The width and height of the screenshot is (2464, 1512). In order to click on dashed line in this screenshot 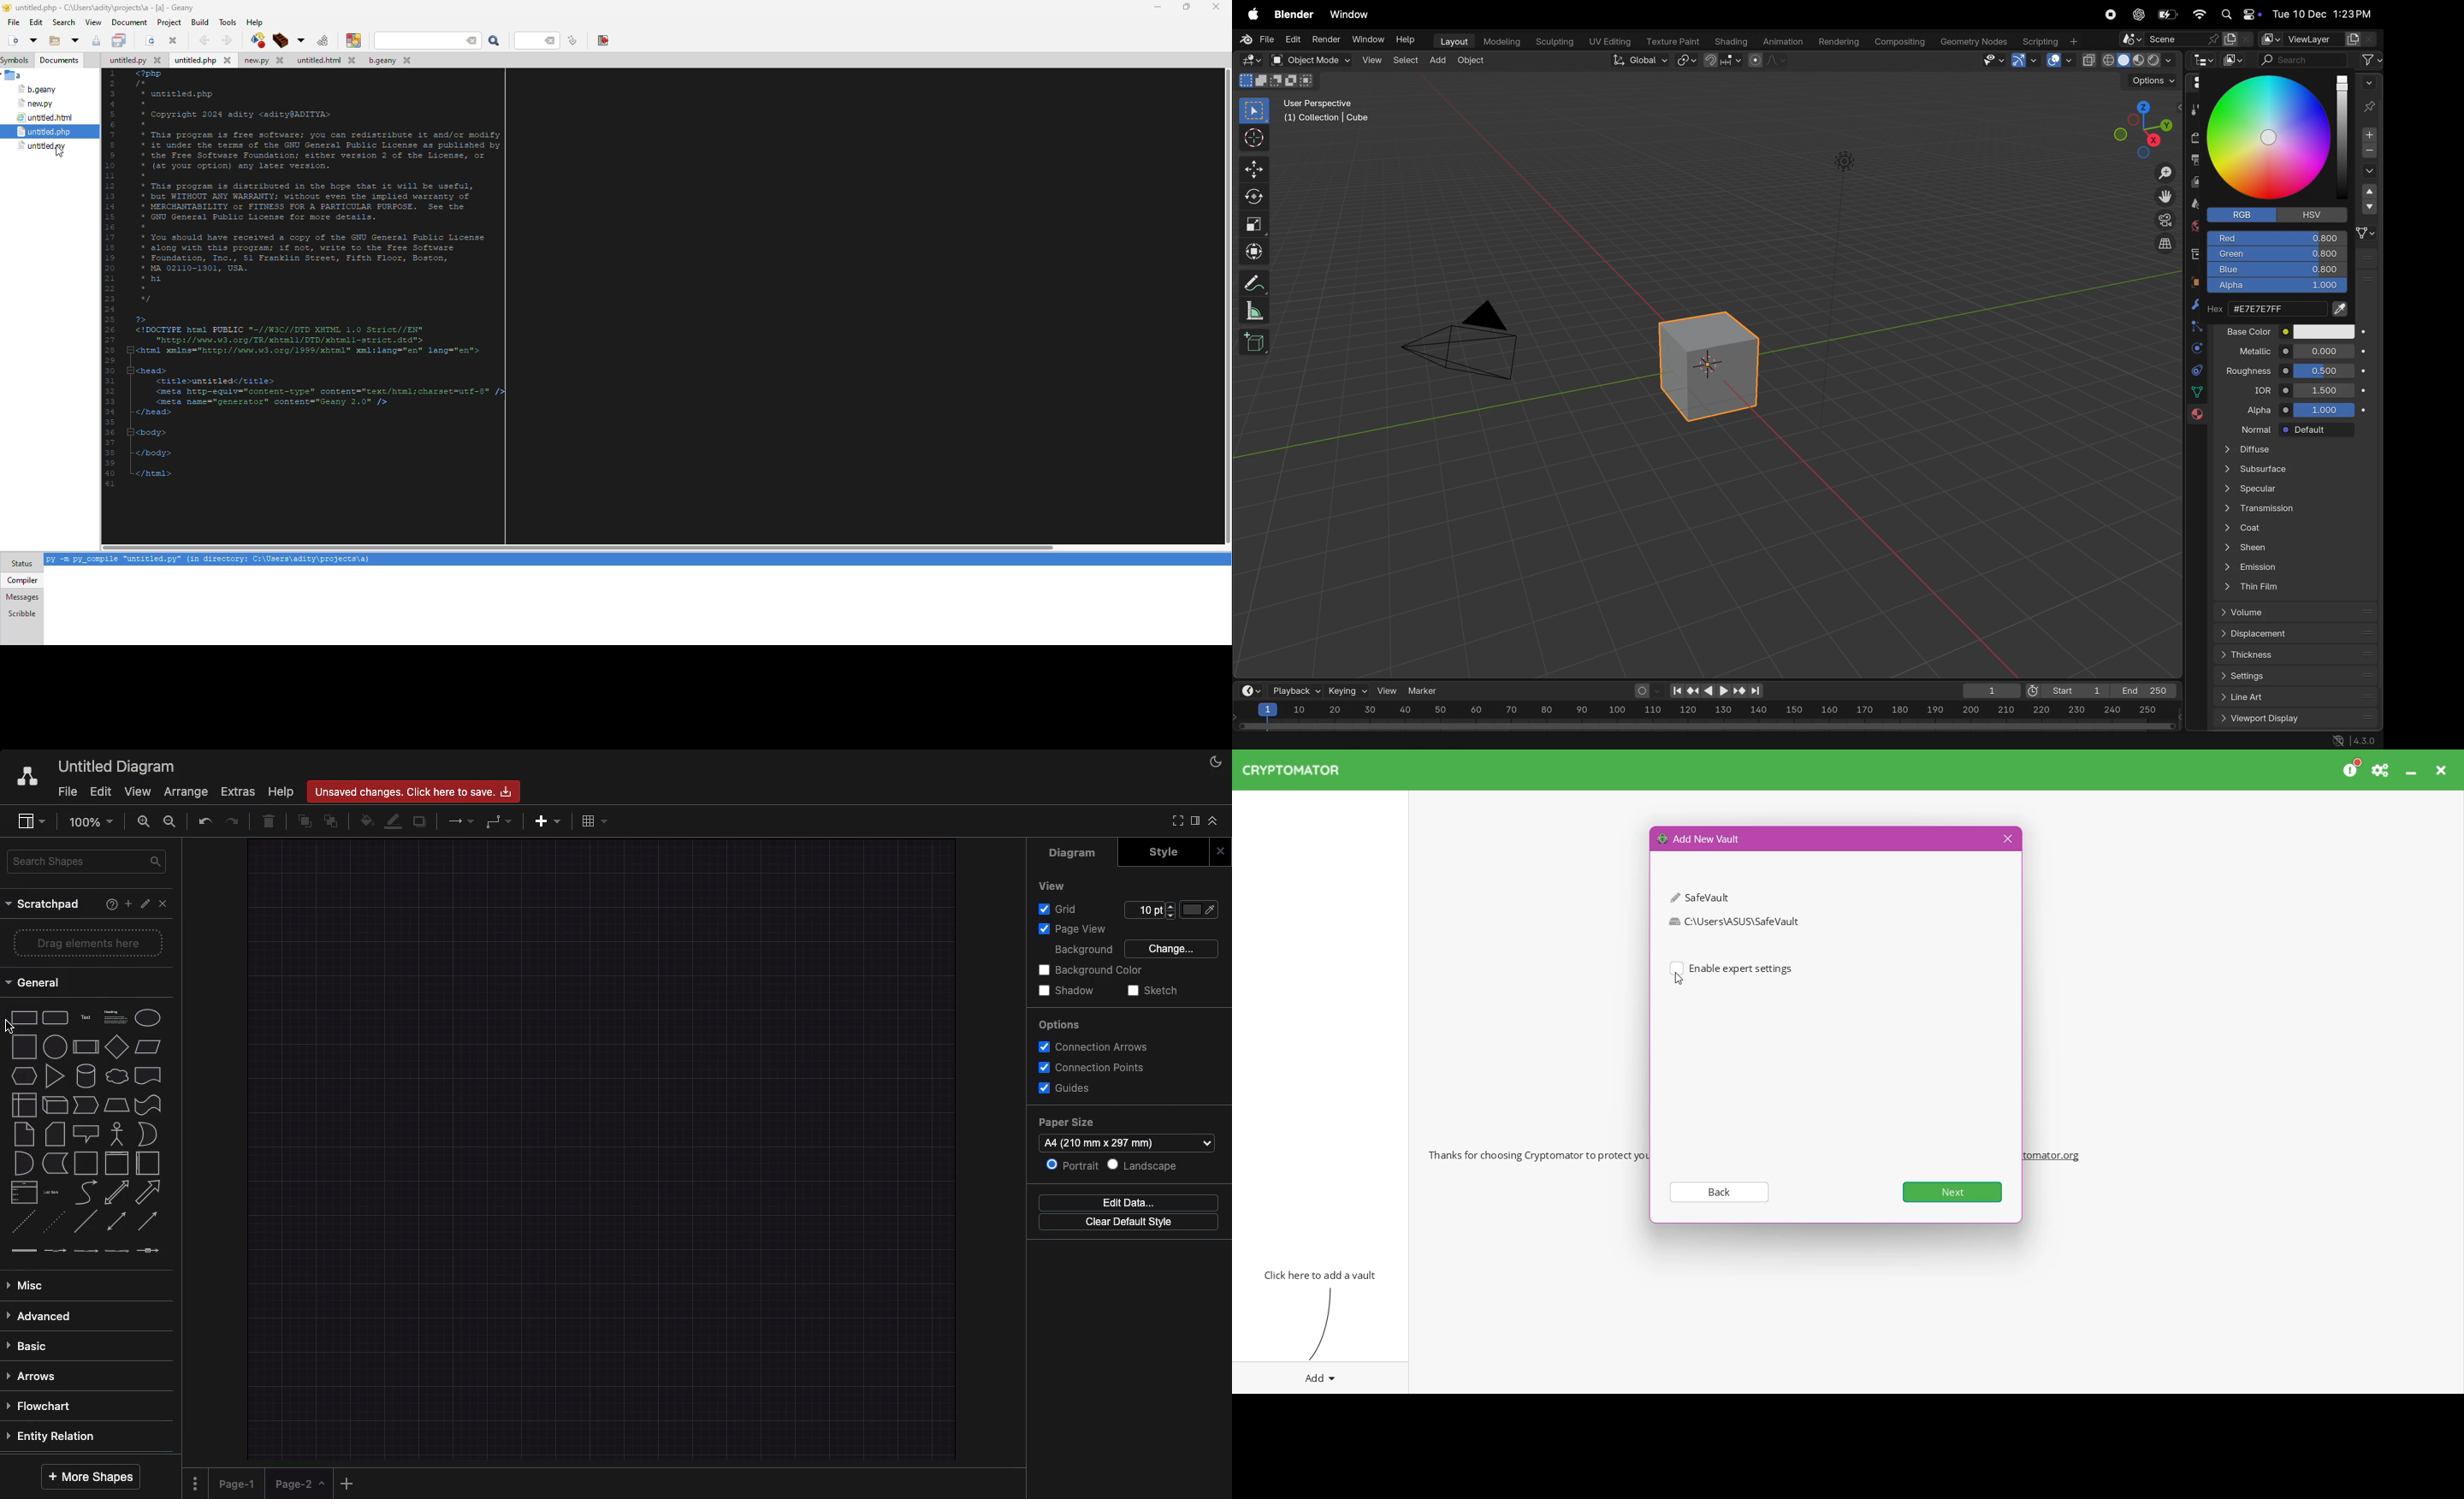, I will do `click(19, 1223)`.